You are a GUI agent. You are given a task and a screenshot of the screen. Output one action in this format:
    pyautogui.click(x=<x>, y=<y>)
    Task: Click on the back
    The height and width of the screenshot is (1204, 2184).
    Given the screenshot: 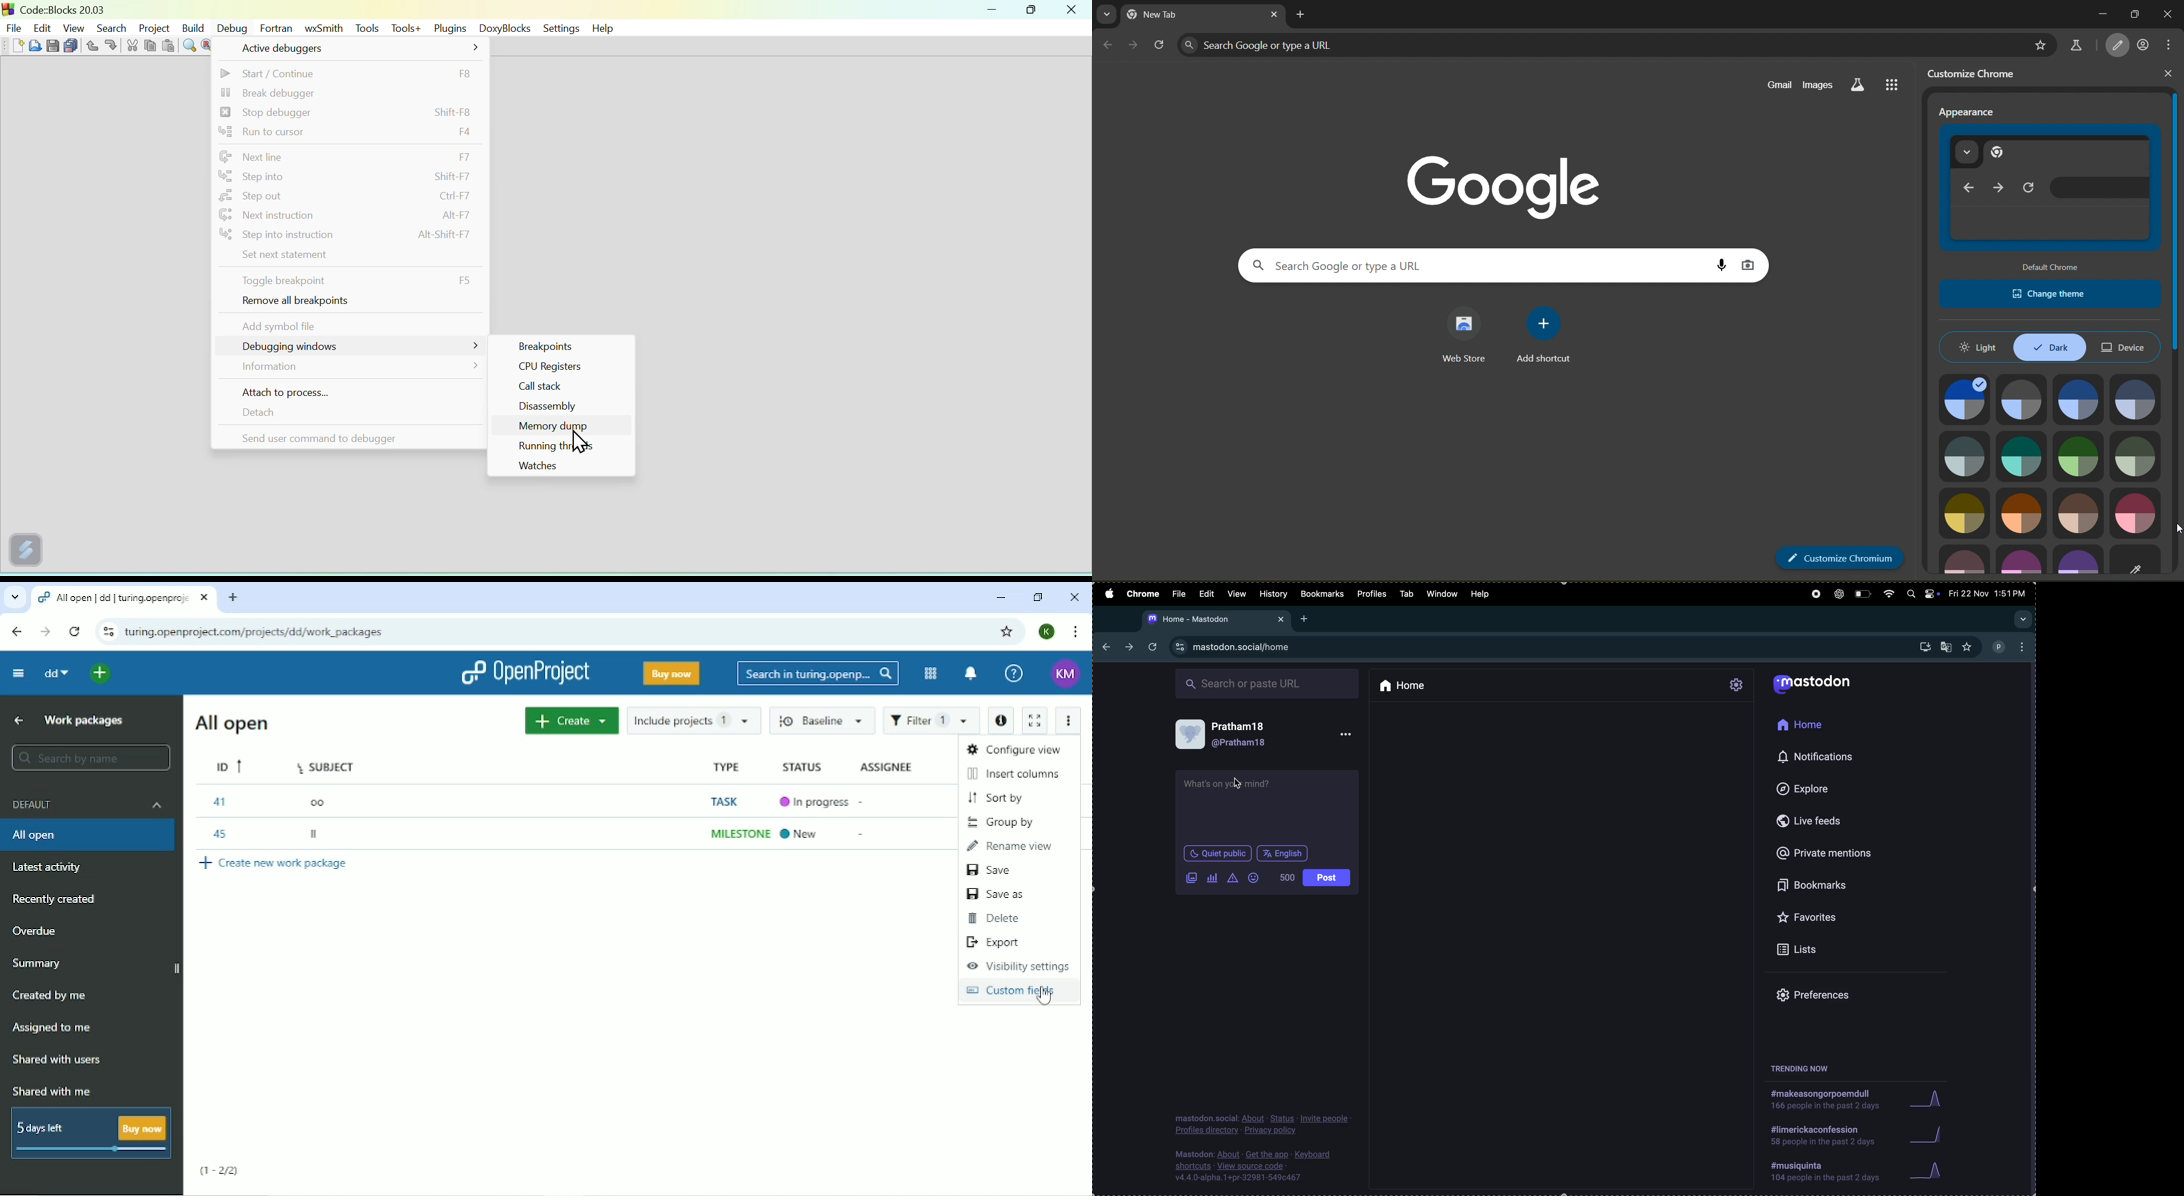 What is the action you would take?
    pyautogui.click(x=1108, y=647)
    